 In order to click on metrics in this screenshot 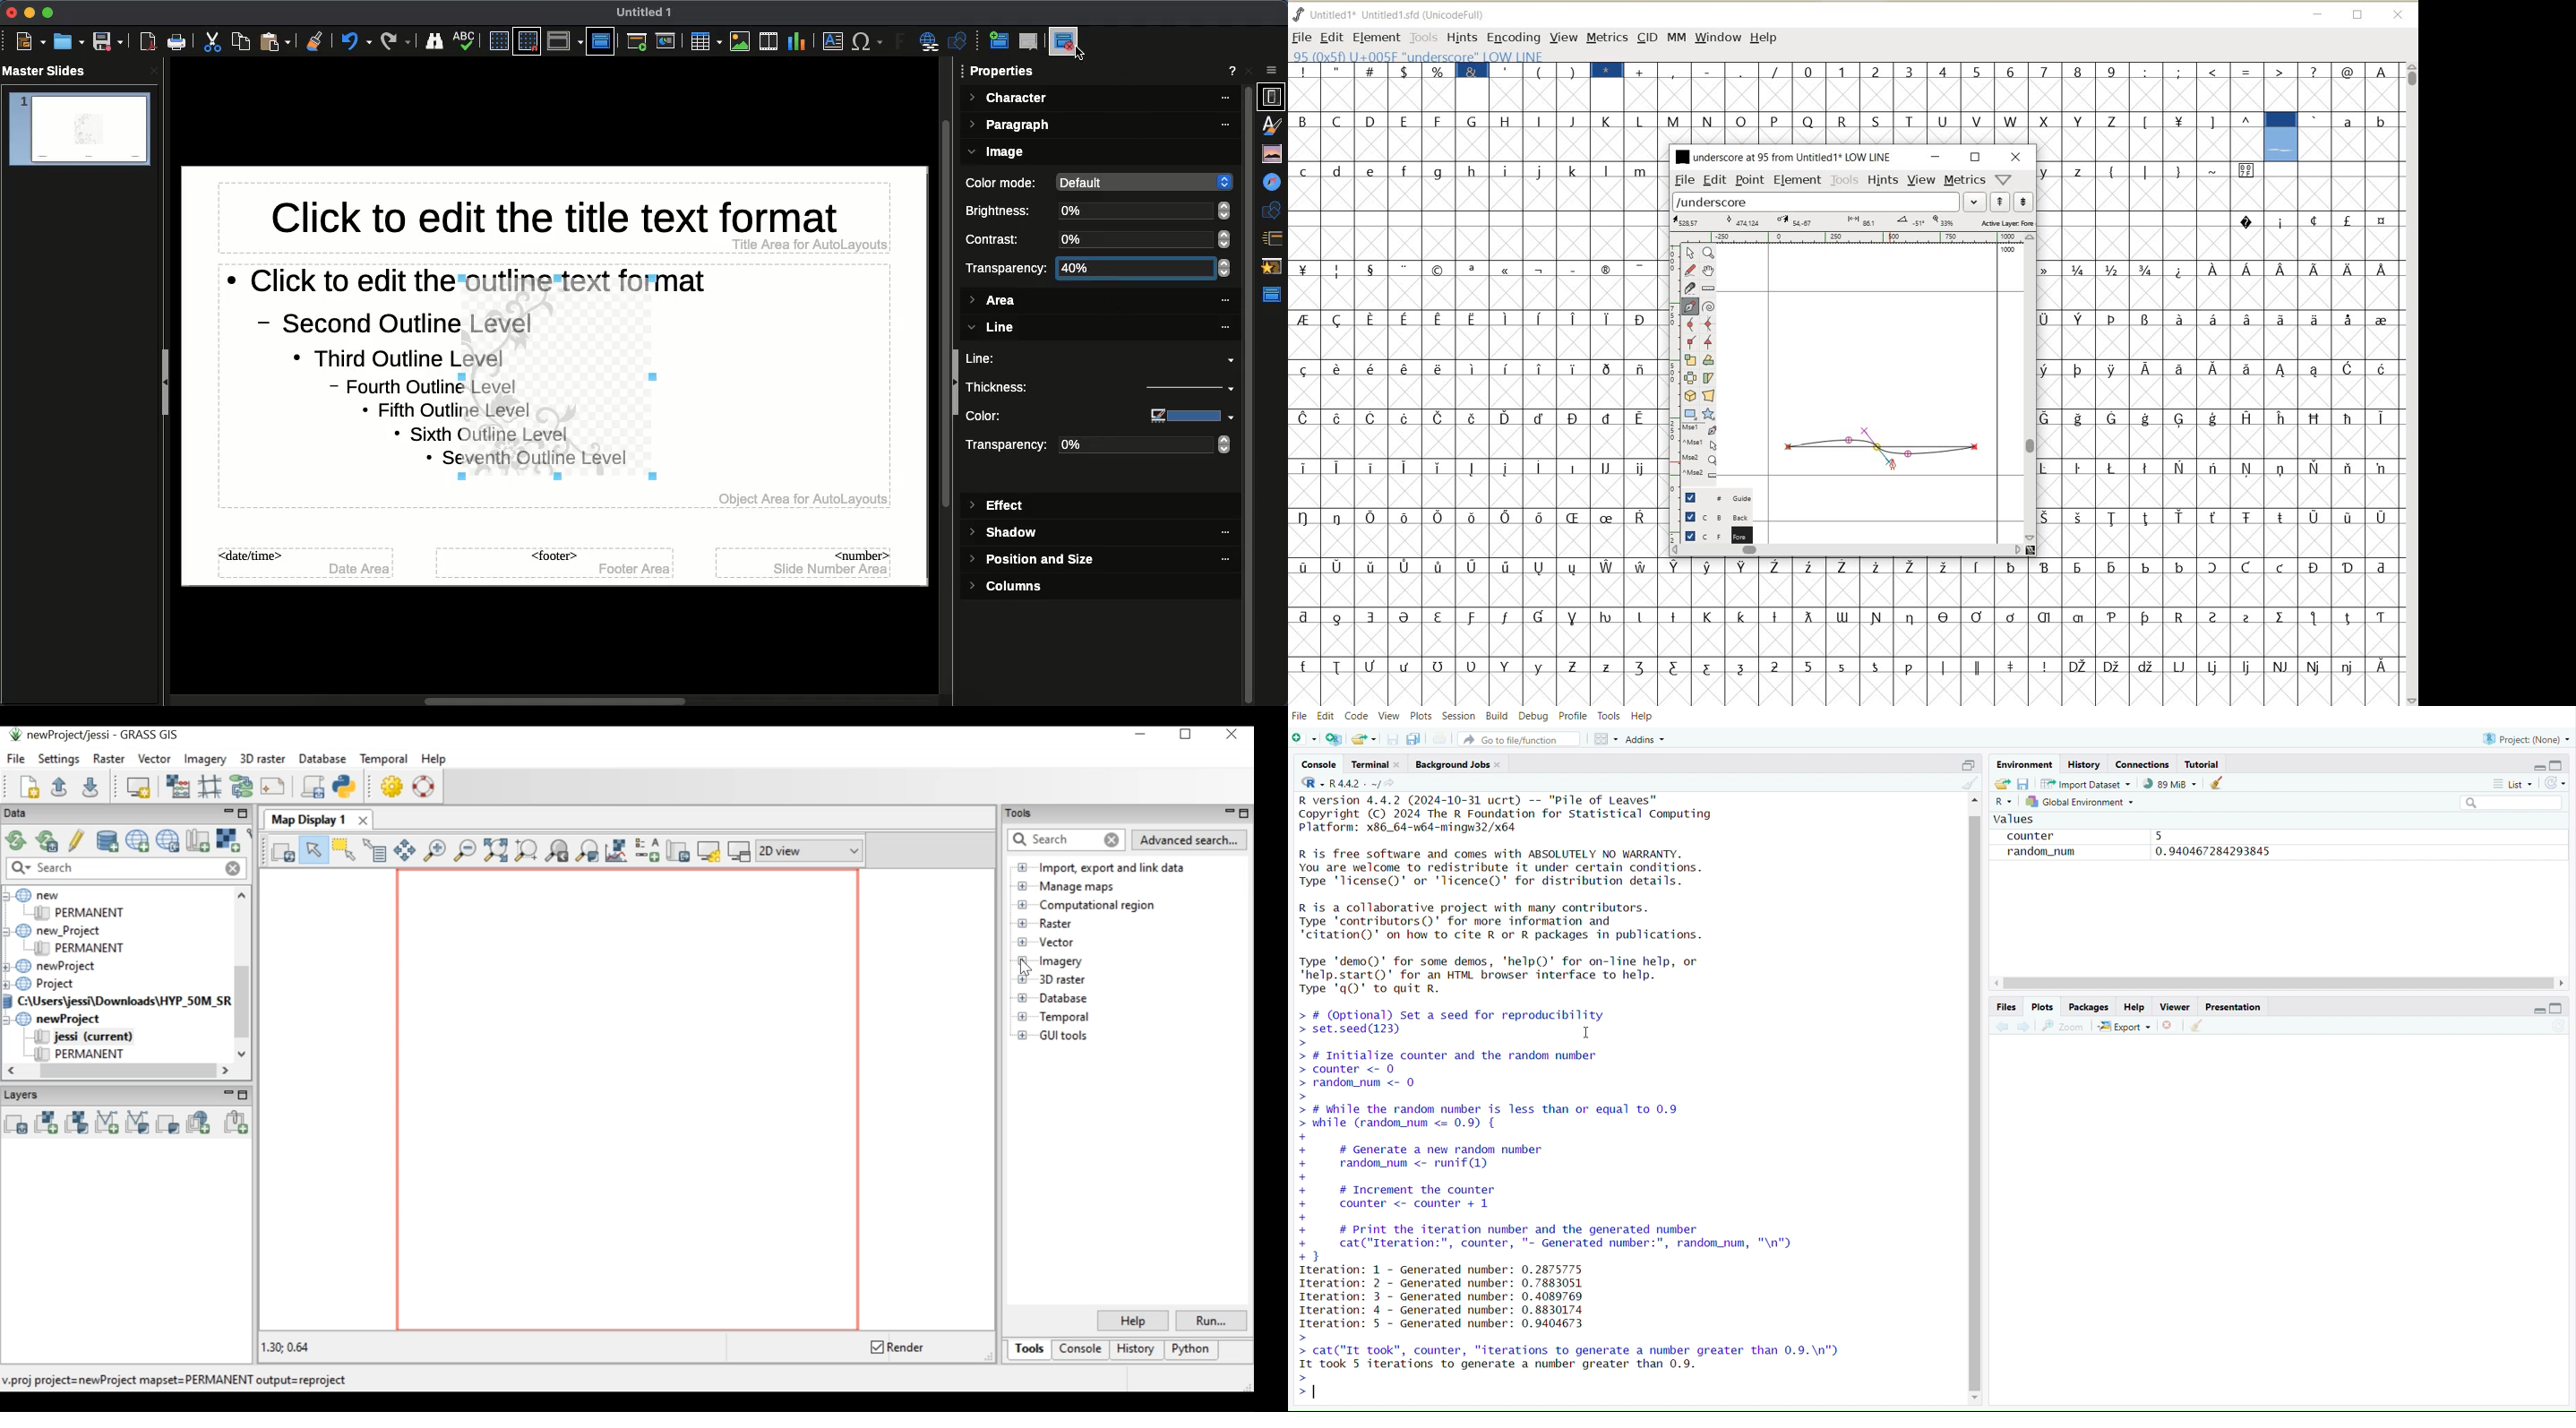, I will do `click(1964, 179)`.